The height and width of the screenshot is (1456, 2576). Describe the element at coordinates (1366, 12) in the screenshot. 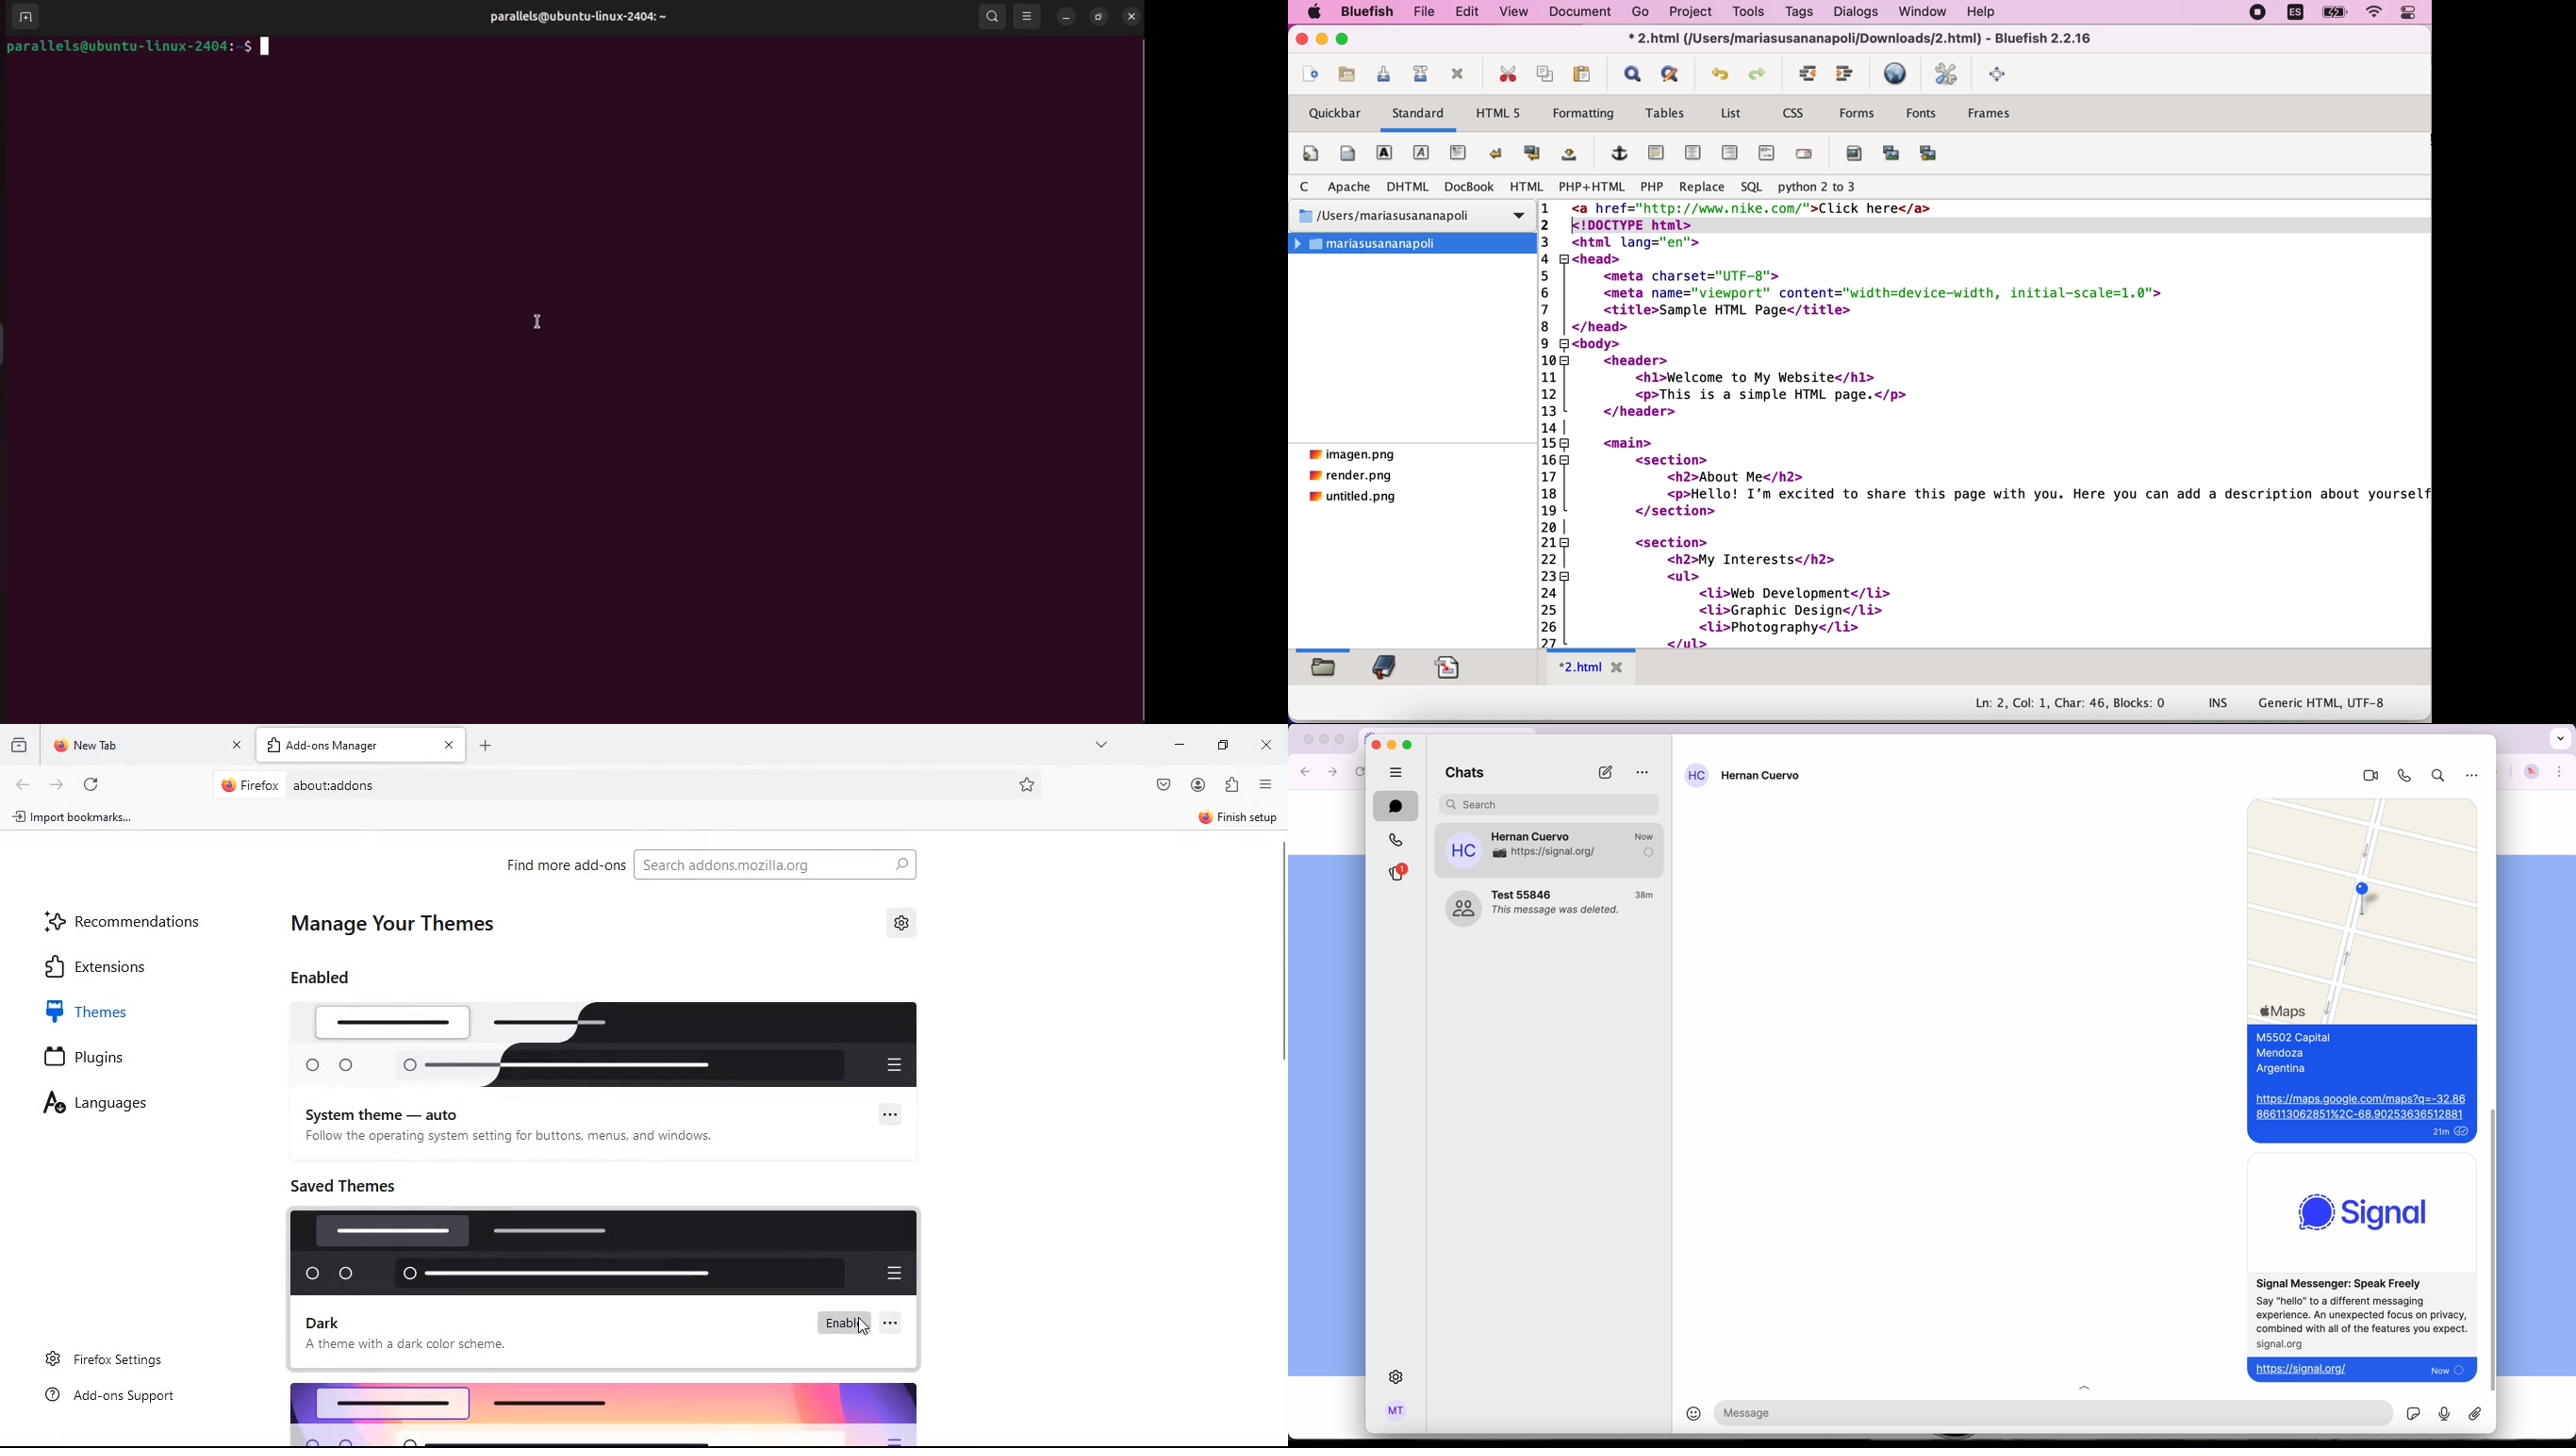

I see `bluefish` at that location.